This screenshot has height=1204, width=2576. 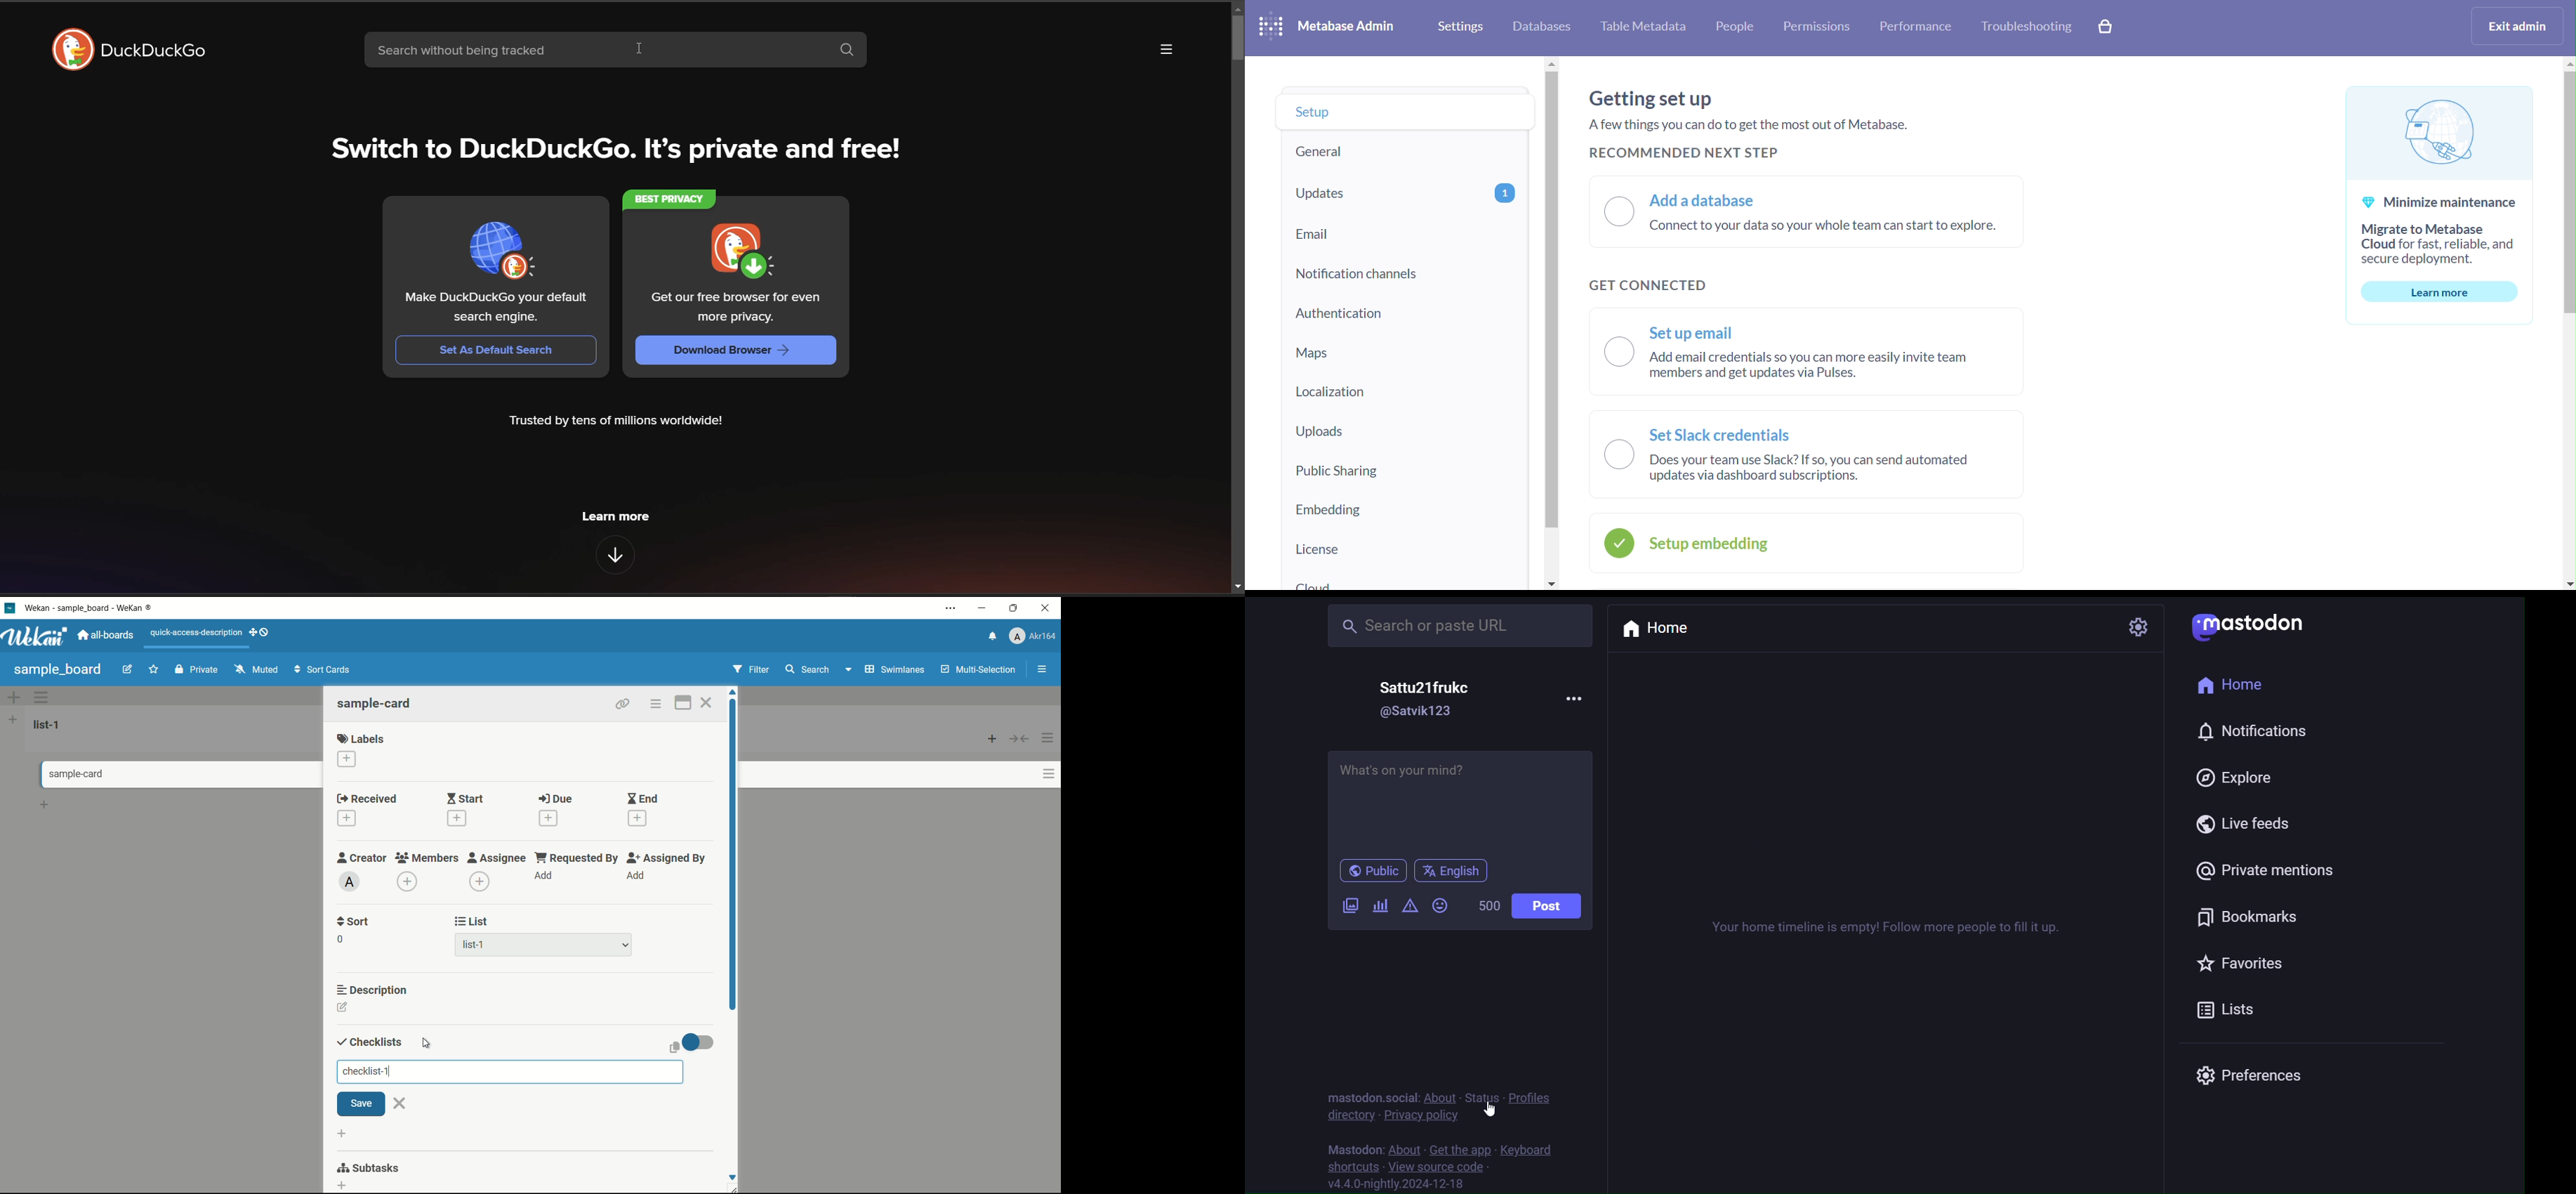 I want to click on shortcuts, so click(x=1352, y=1167).